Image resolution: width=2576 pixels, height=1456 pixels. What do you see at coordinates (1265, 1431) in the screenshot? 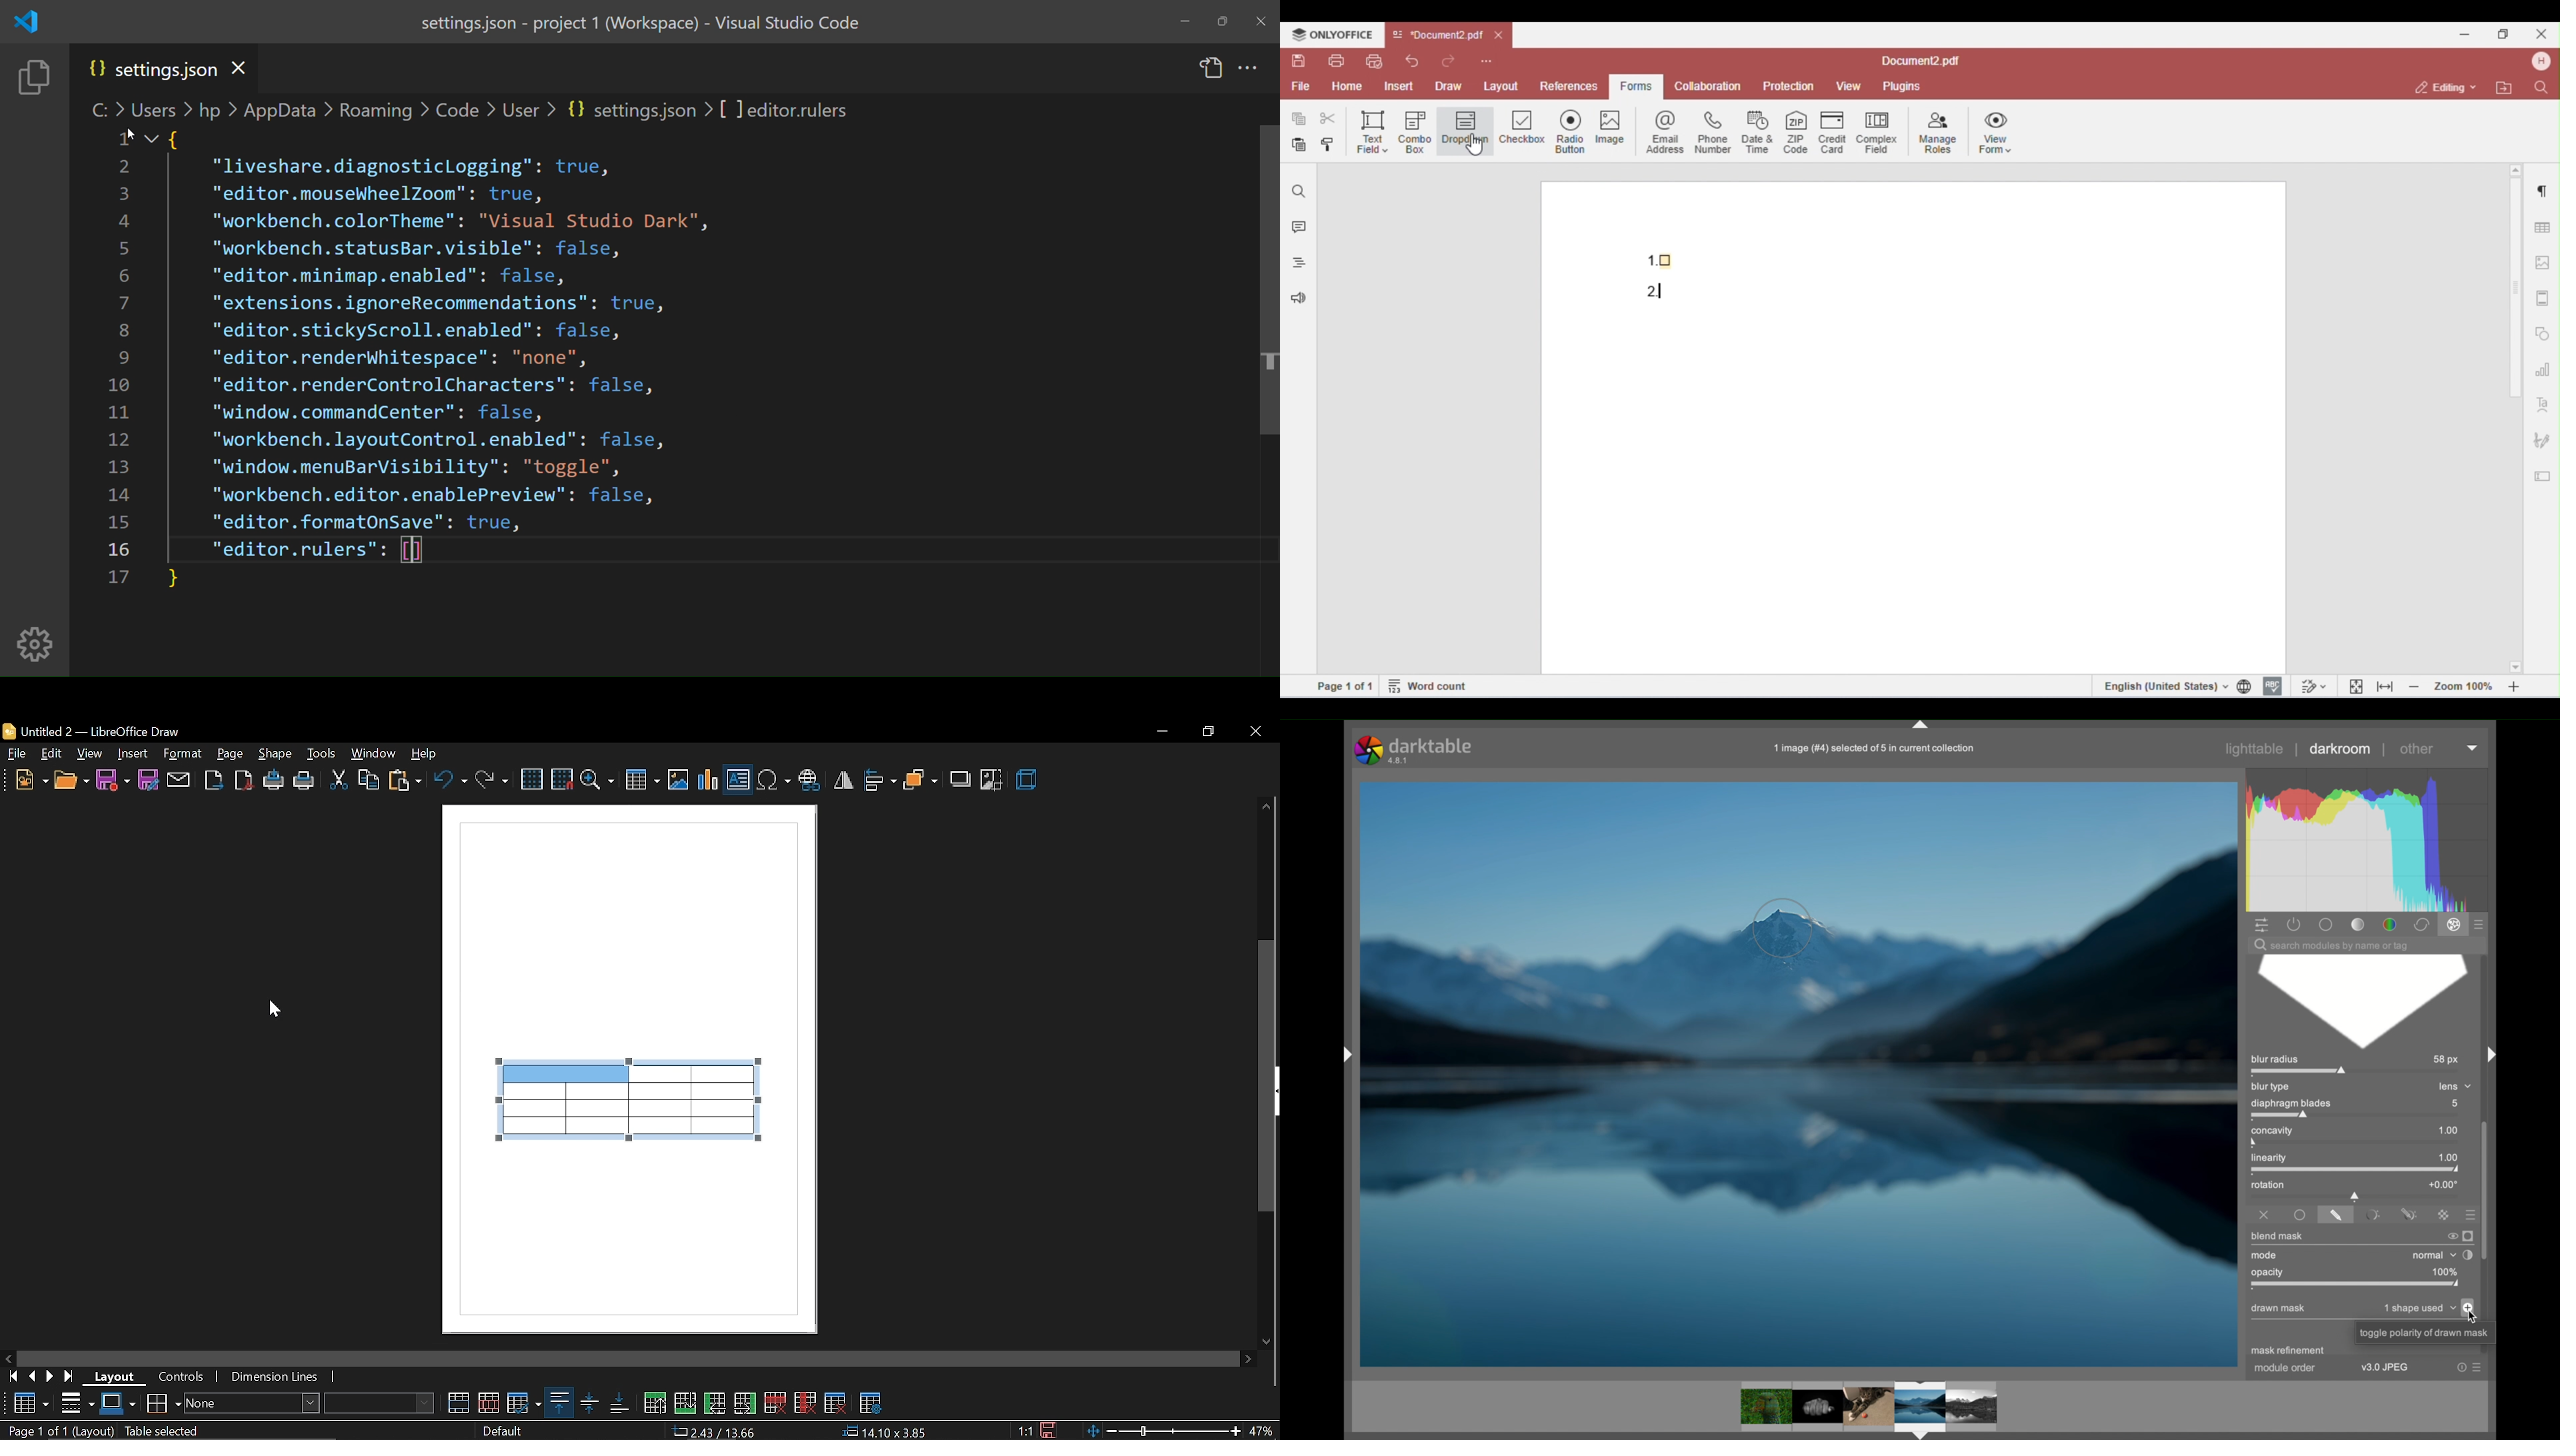
I see `47%` at bounding box center [1265, 1431].